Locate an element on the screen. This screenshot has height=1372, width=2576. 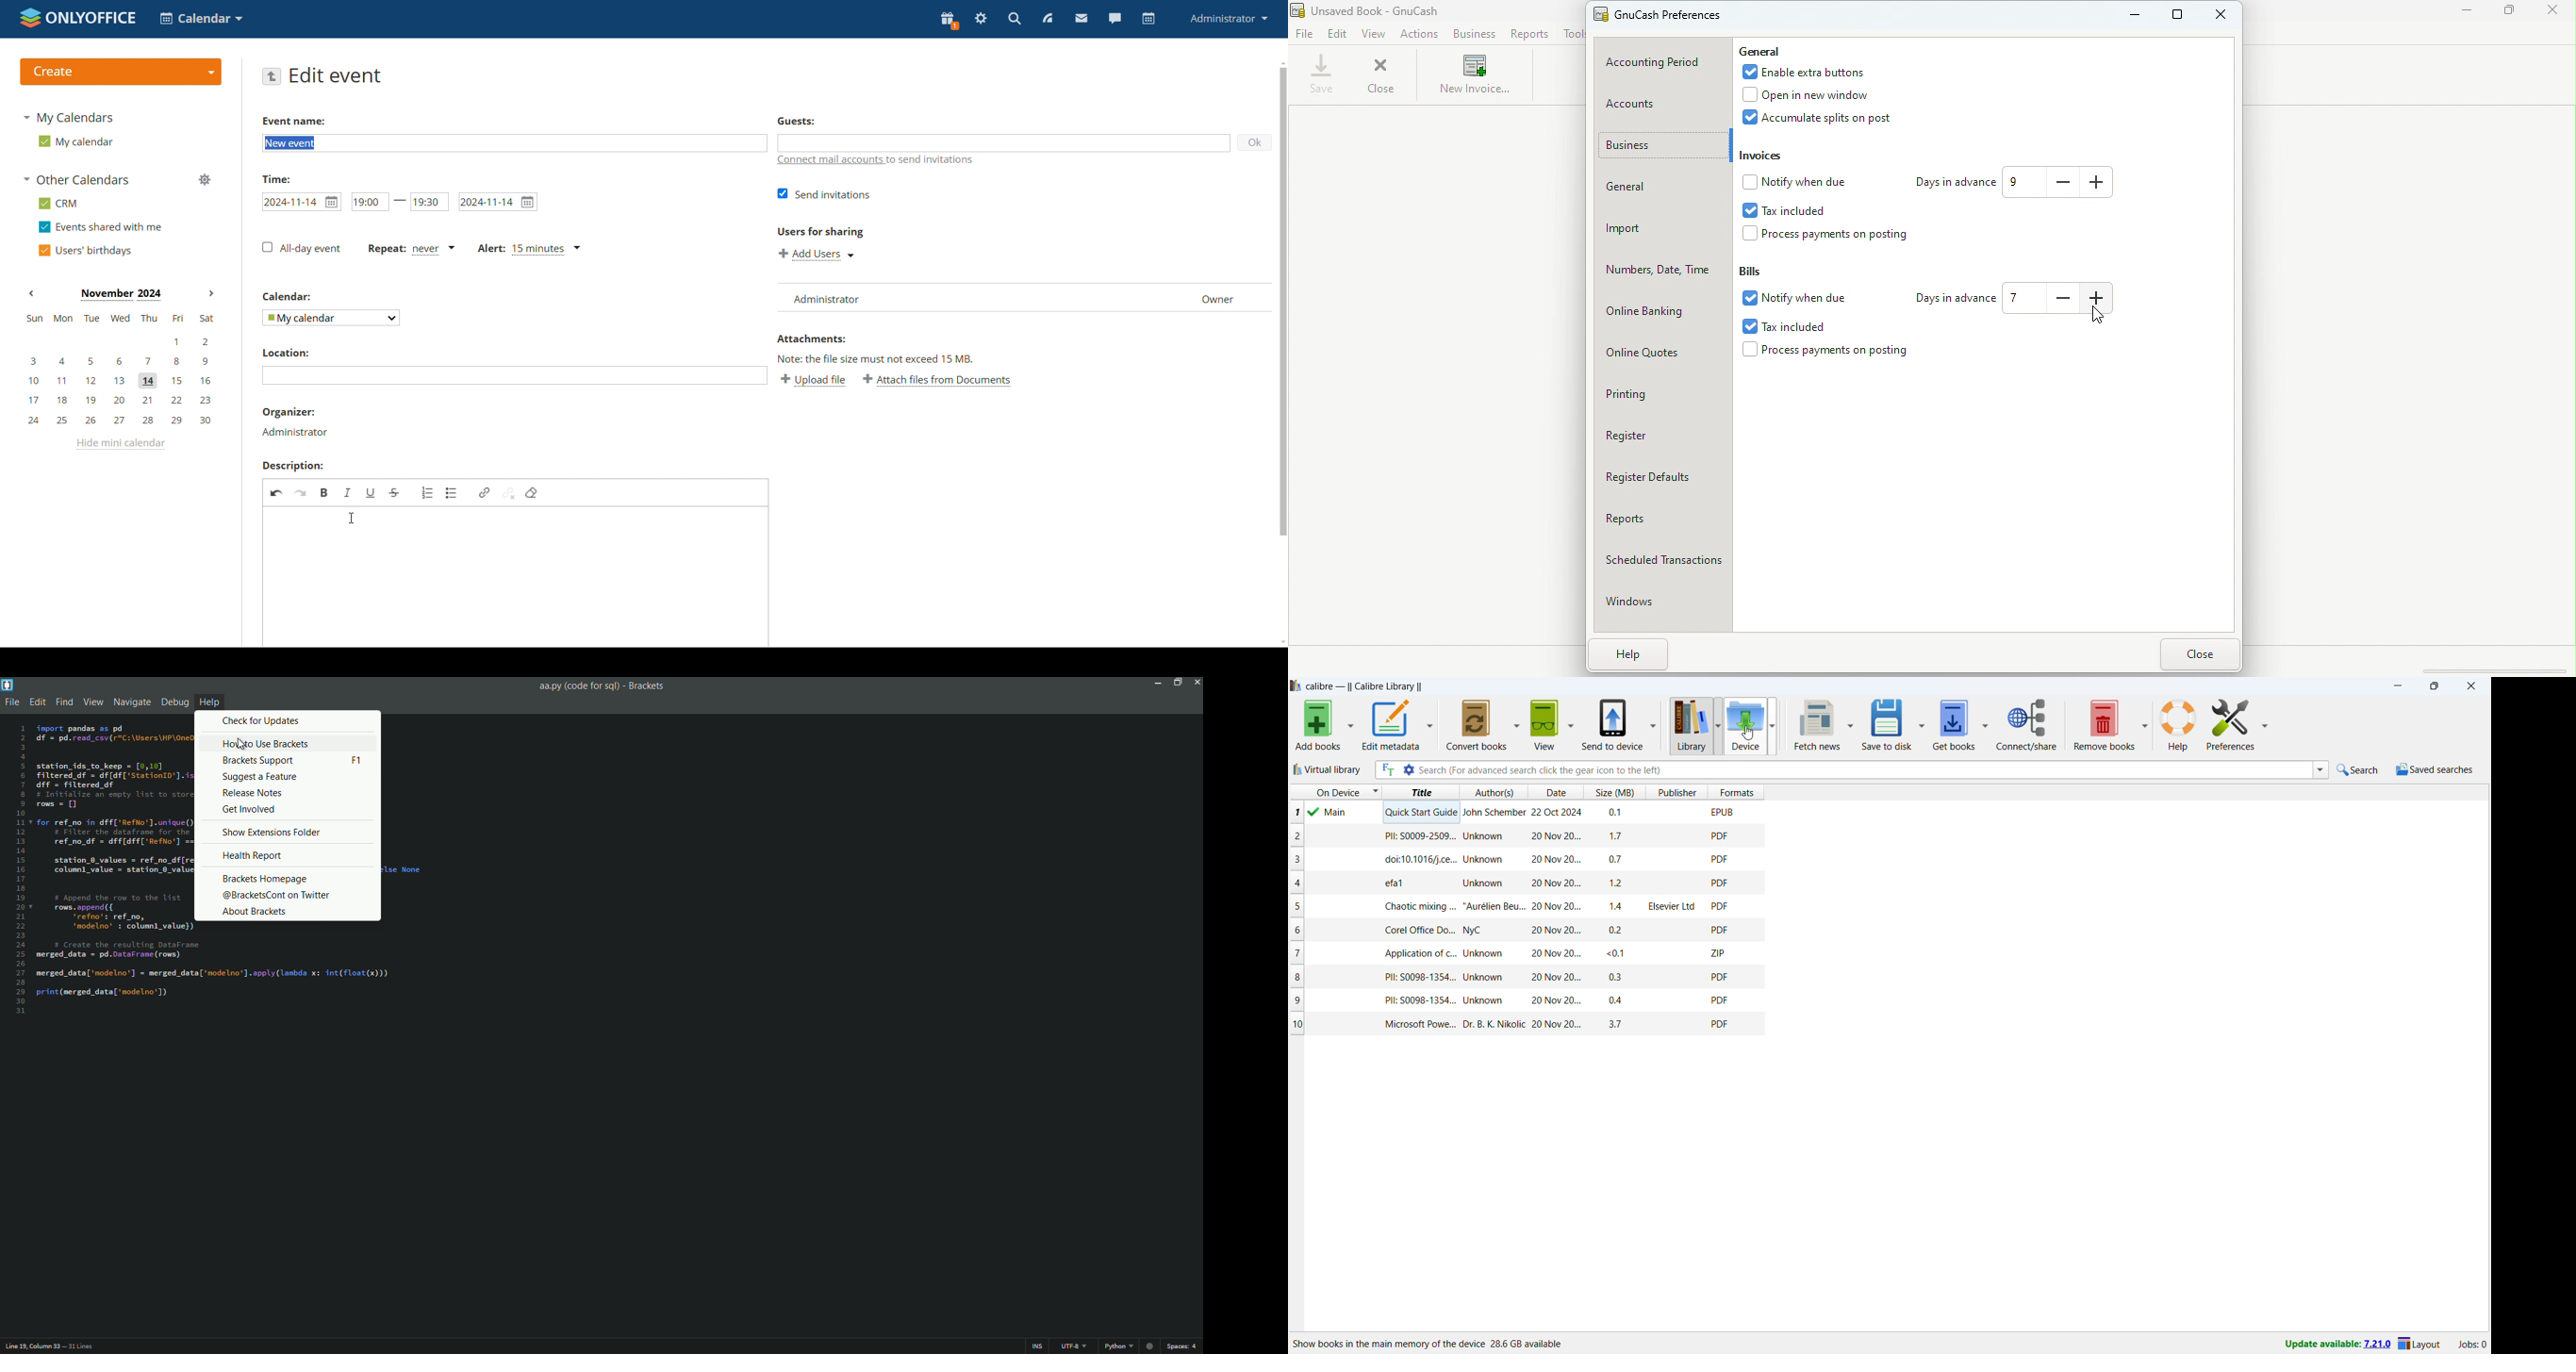
one book entry is located at coordinates (1527, 906).